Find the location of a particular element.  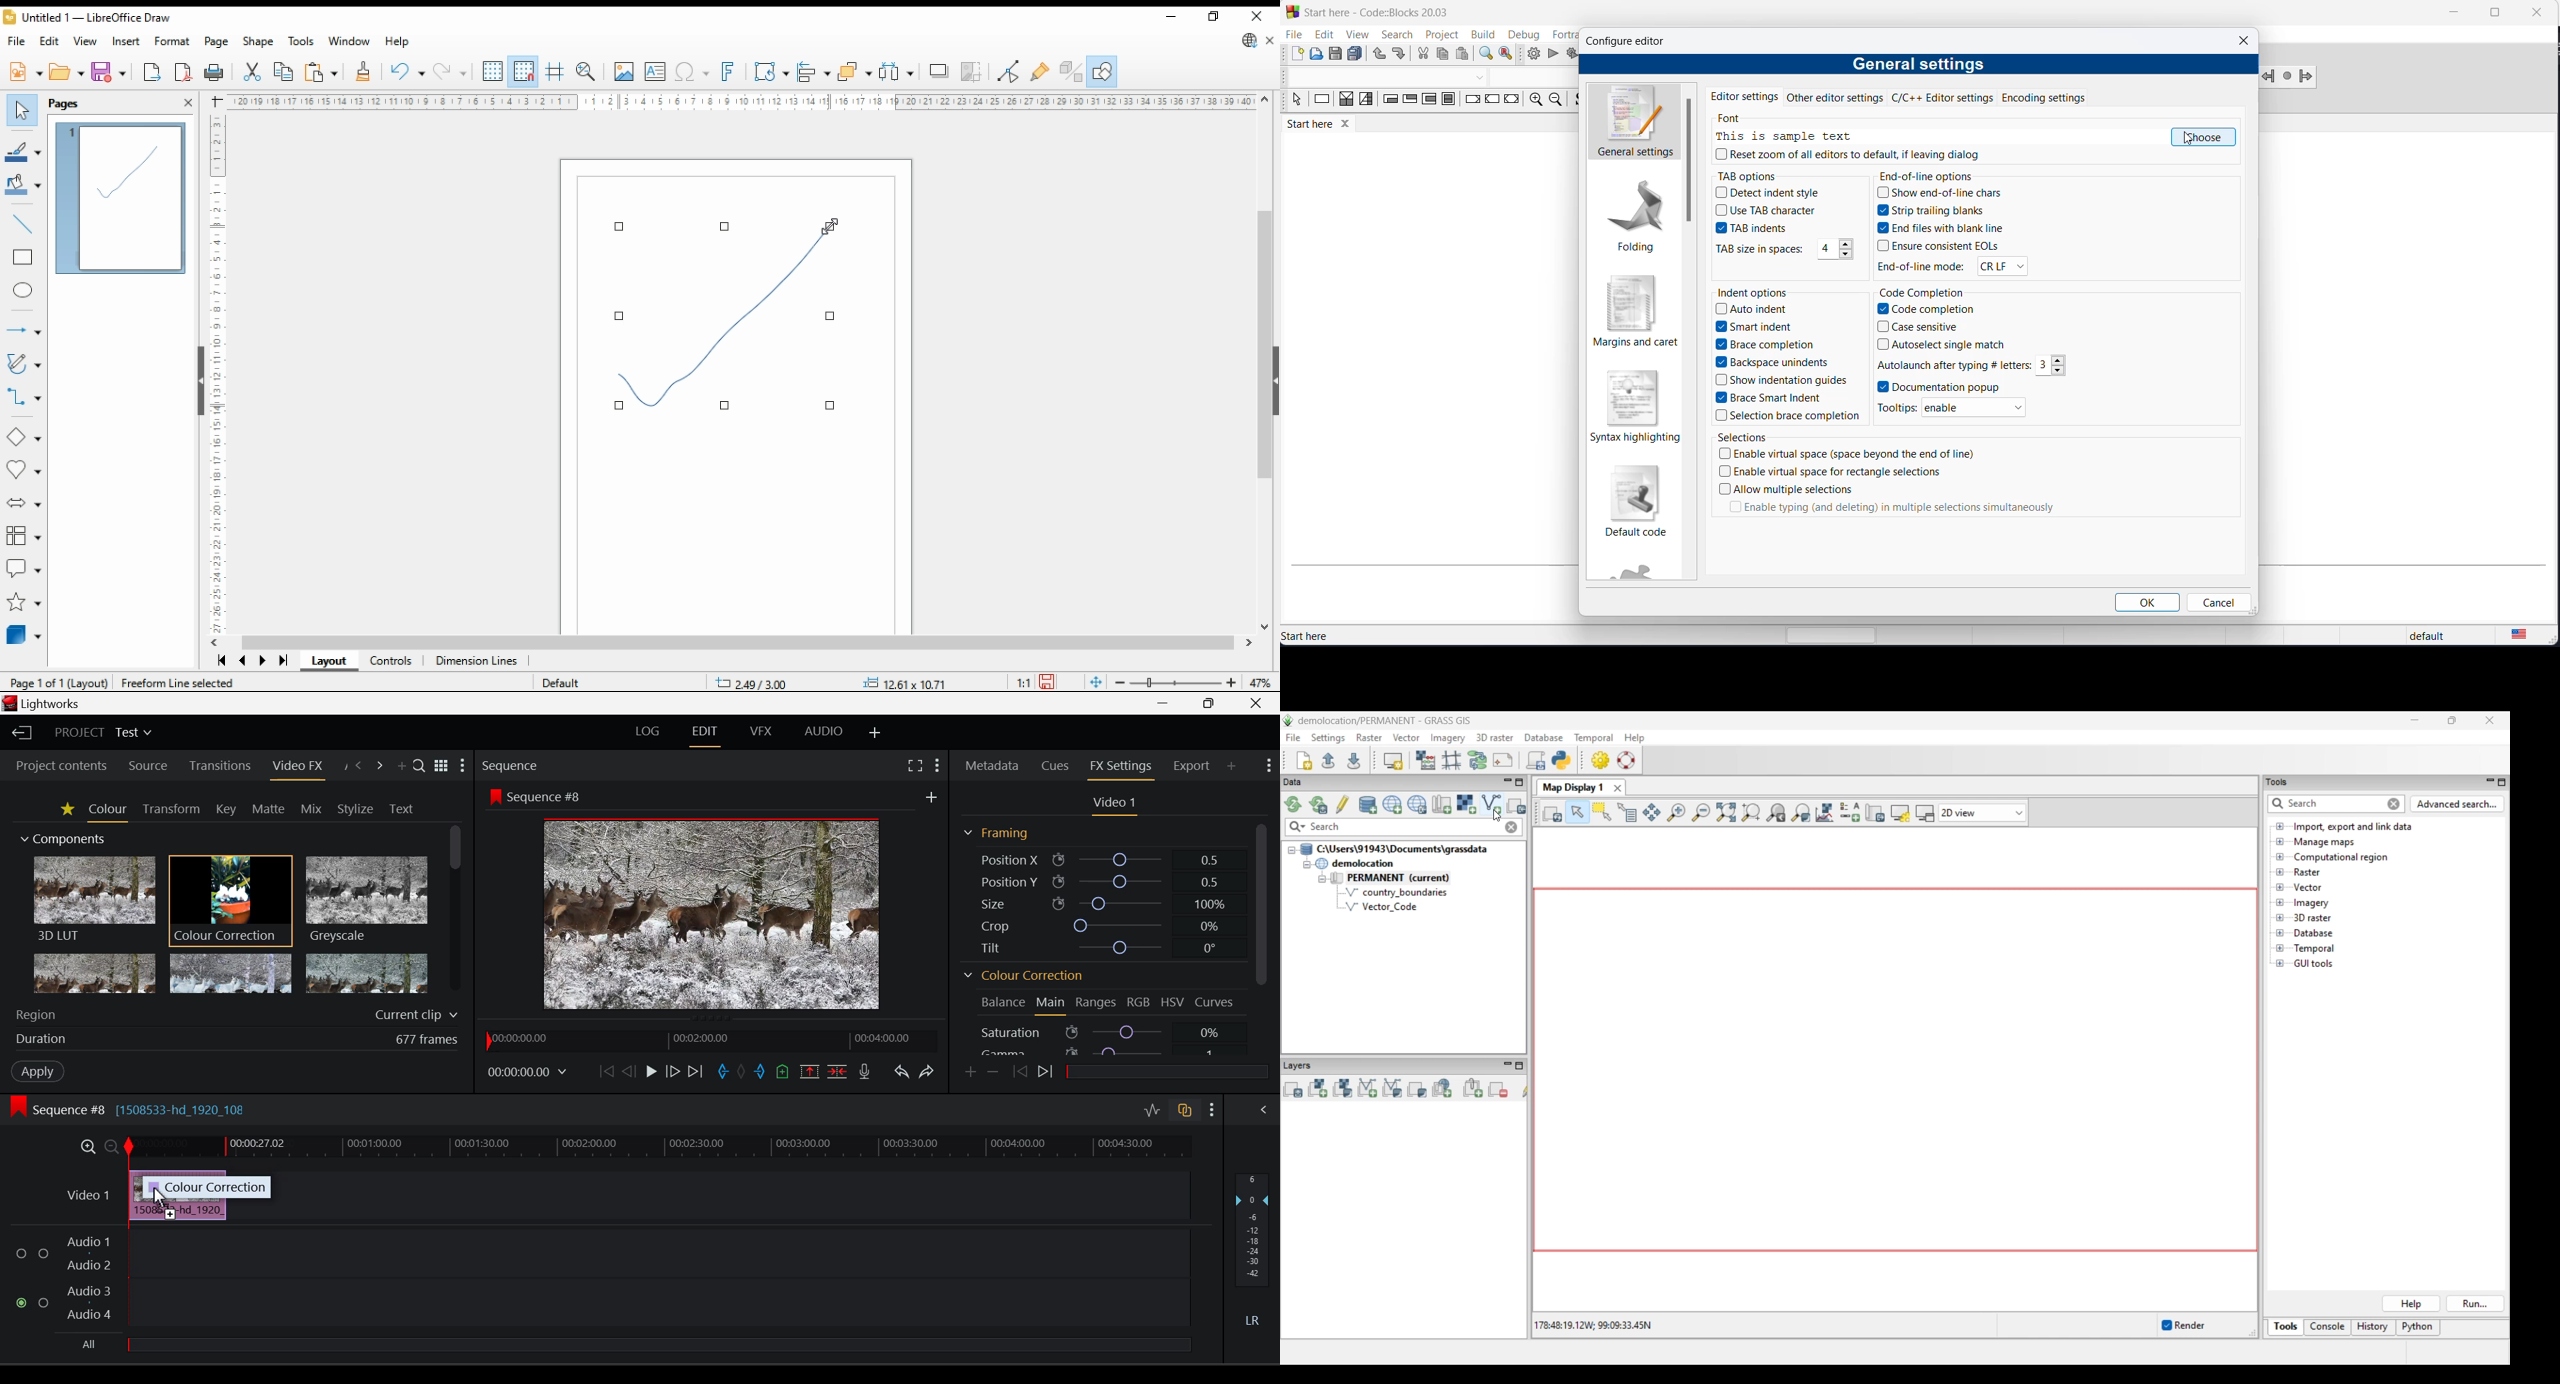

start here tab is located at coordinates (1328, 126).